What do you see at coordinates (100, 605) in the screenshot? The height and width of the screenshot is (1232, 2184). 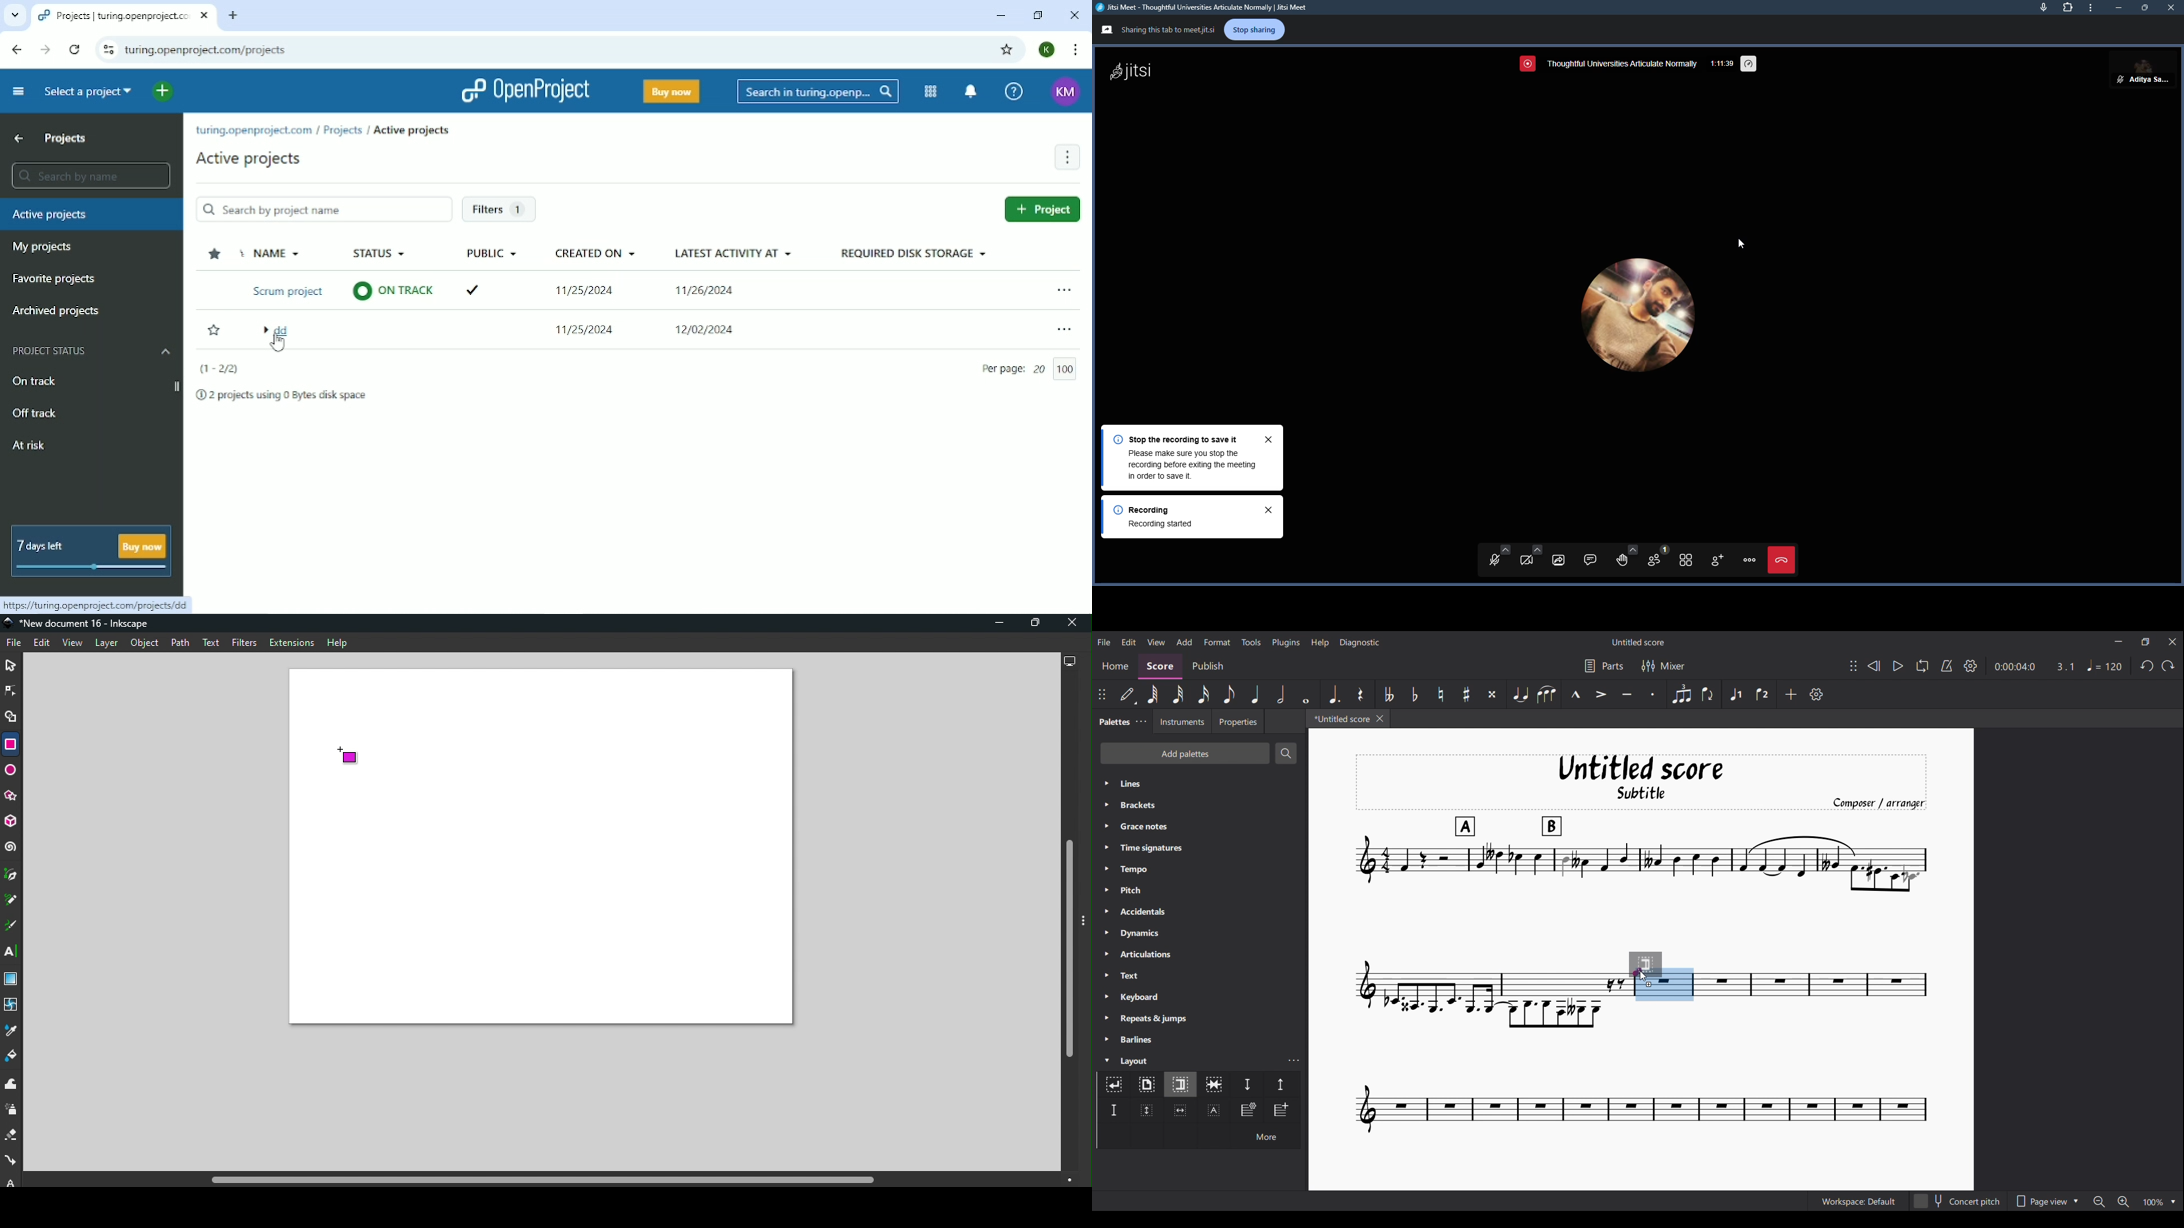 I see `Link` at bounding box center [100, 605].